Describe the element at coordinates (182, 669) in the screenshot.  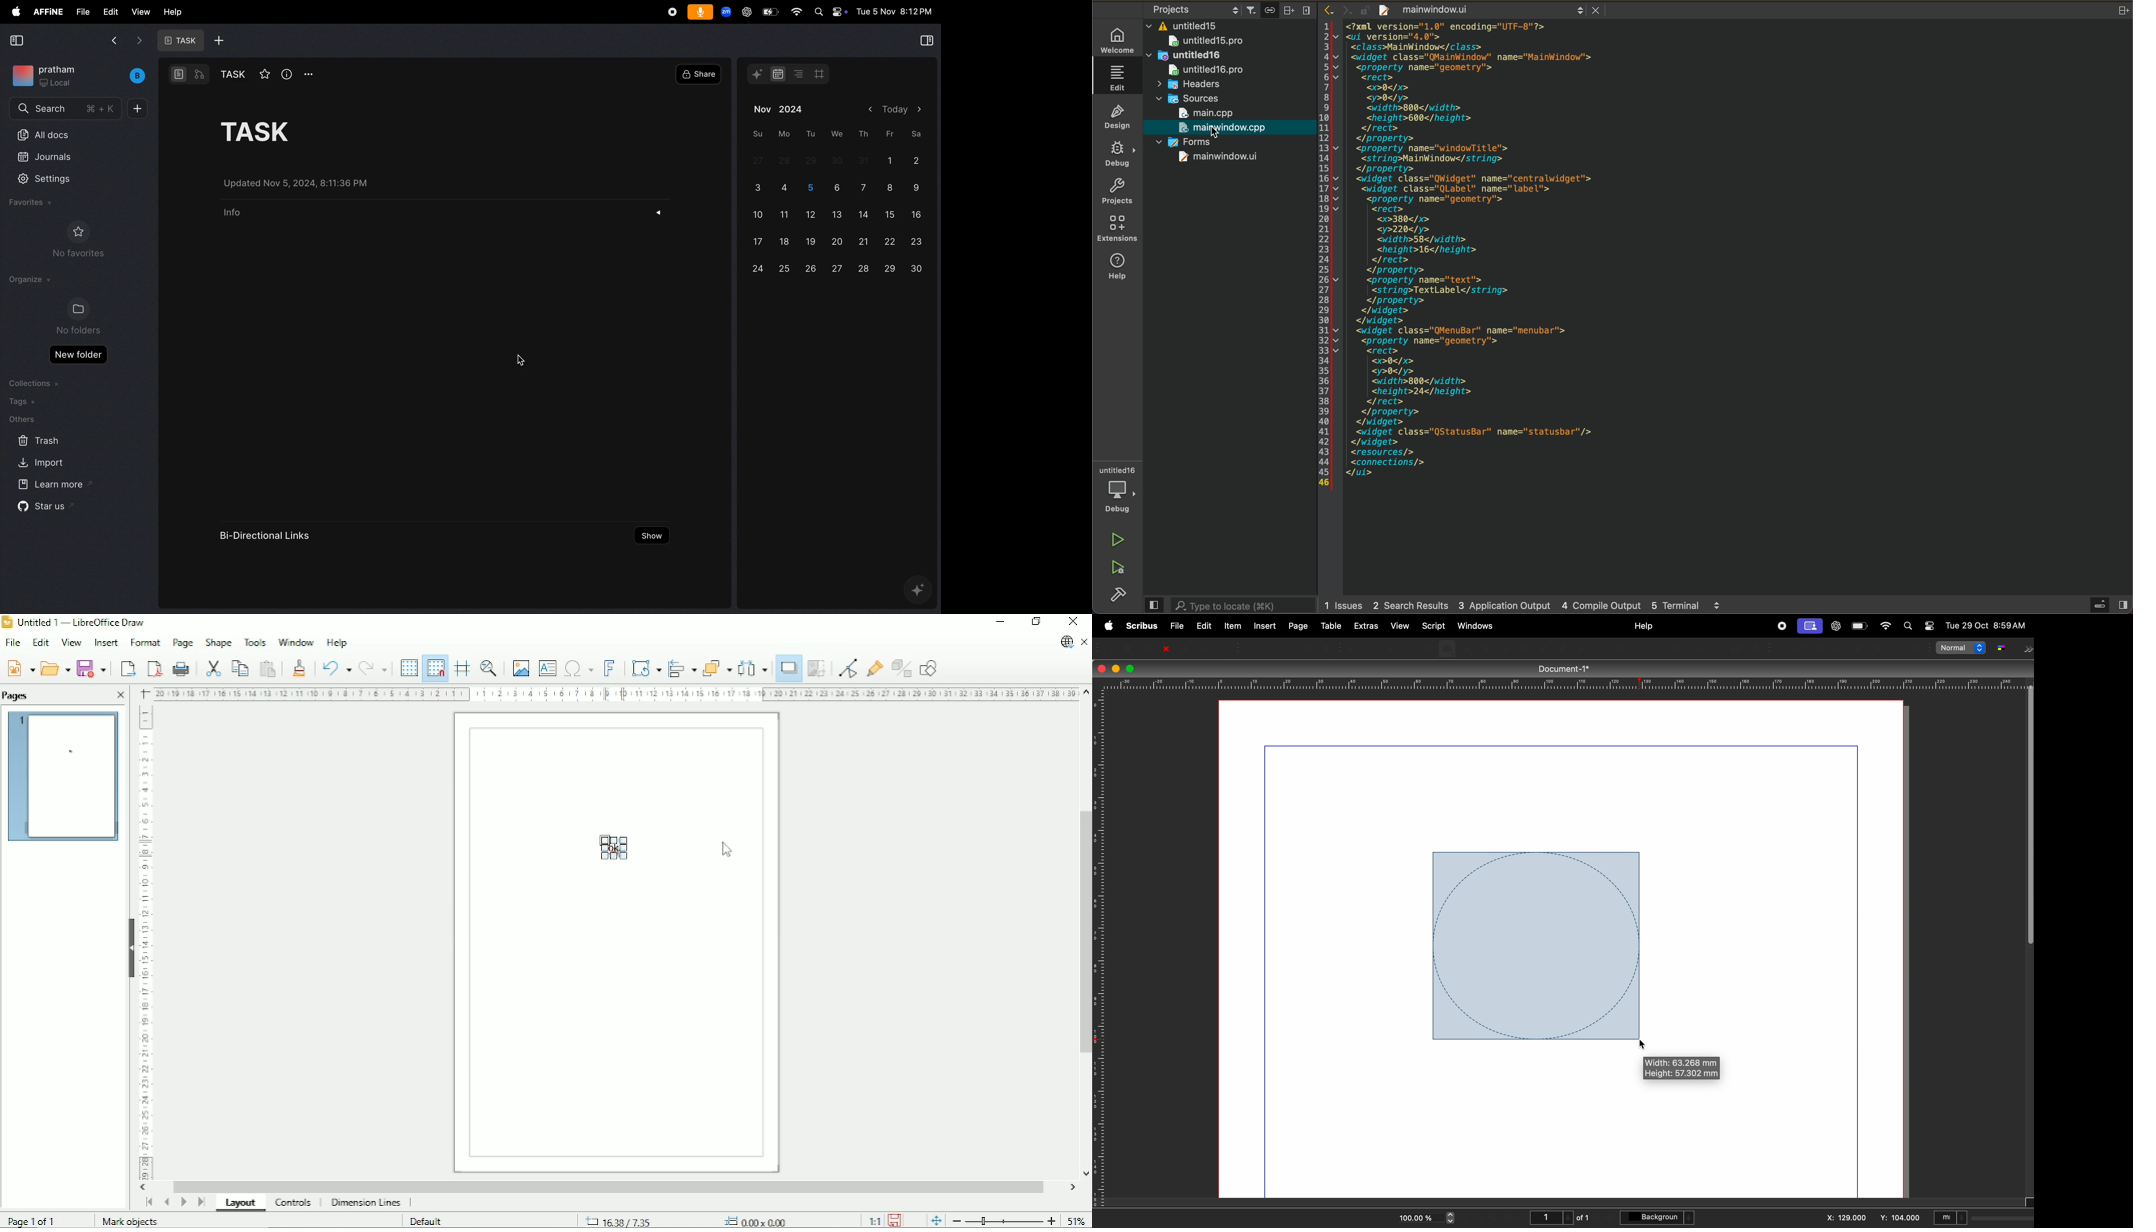
I see `Print` at that location.